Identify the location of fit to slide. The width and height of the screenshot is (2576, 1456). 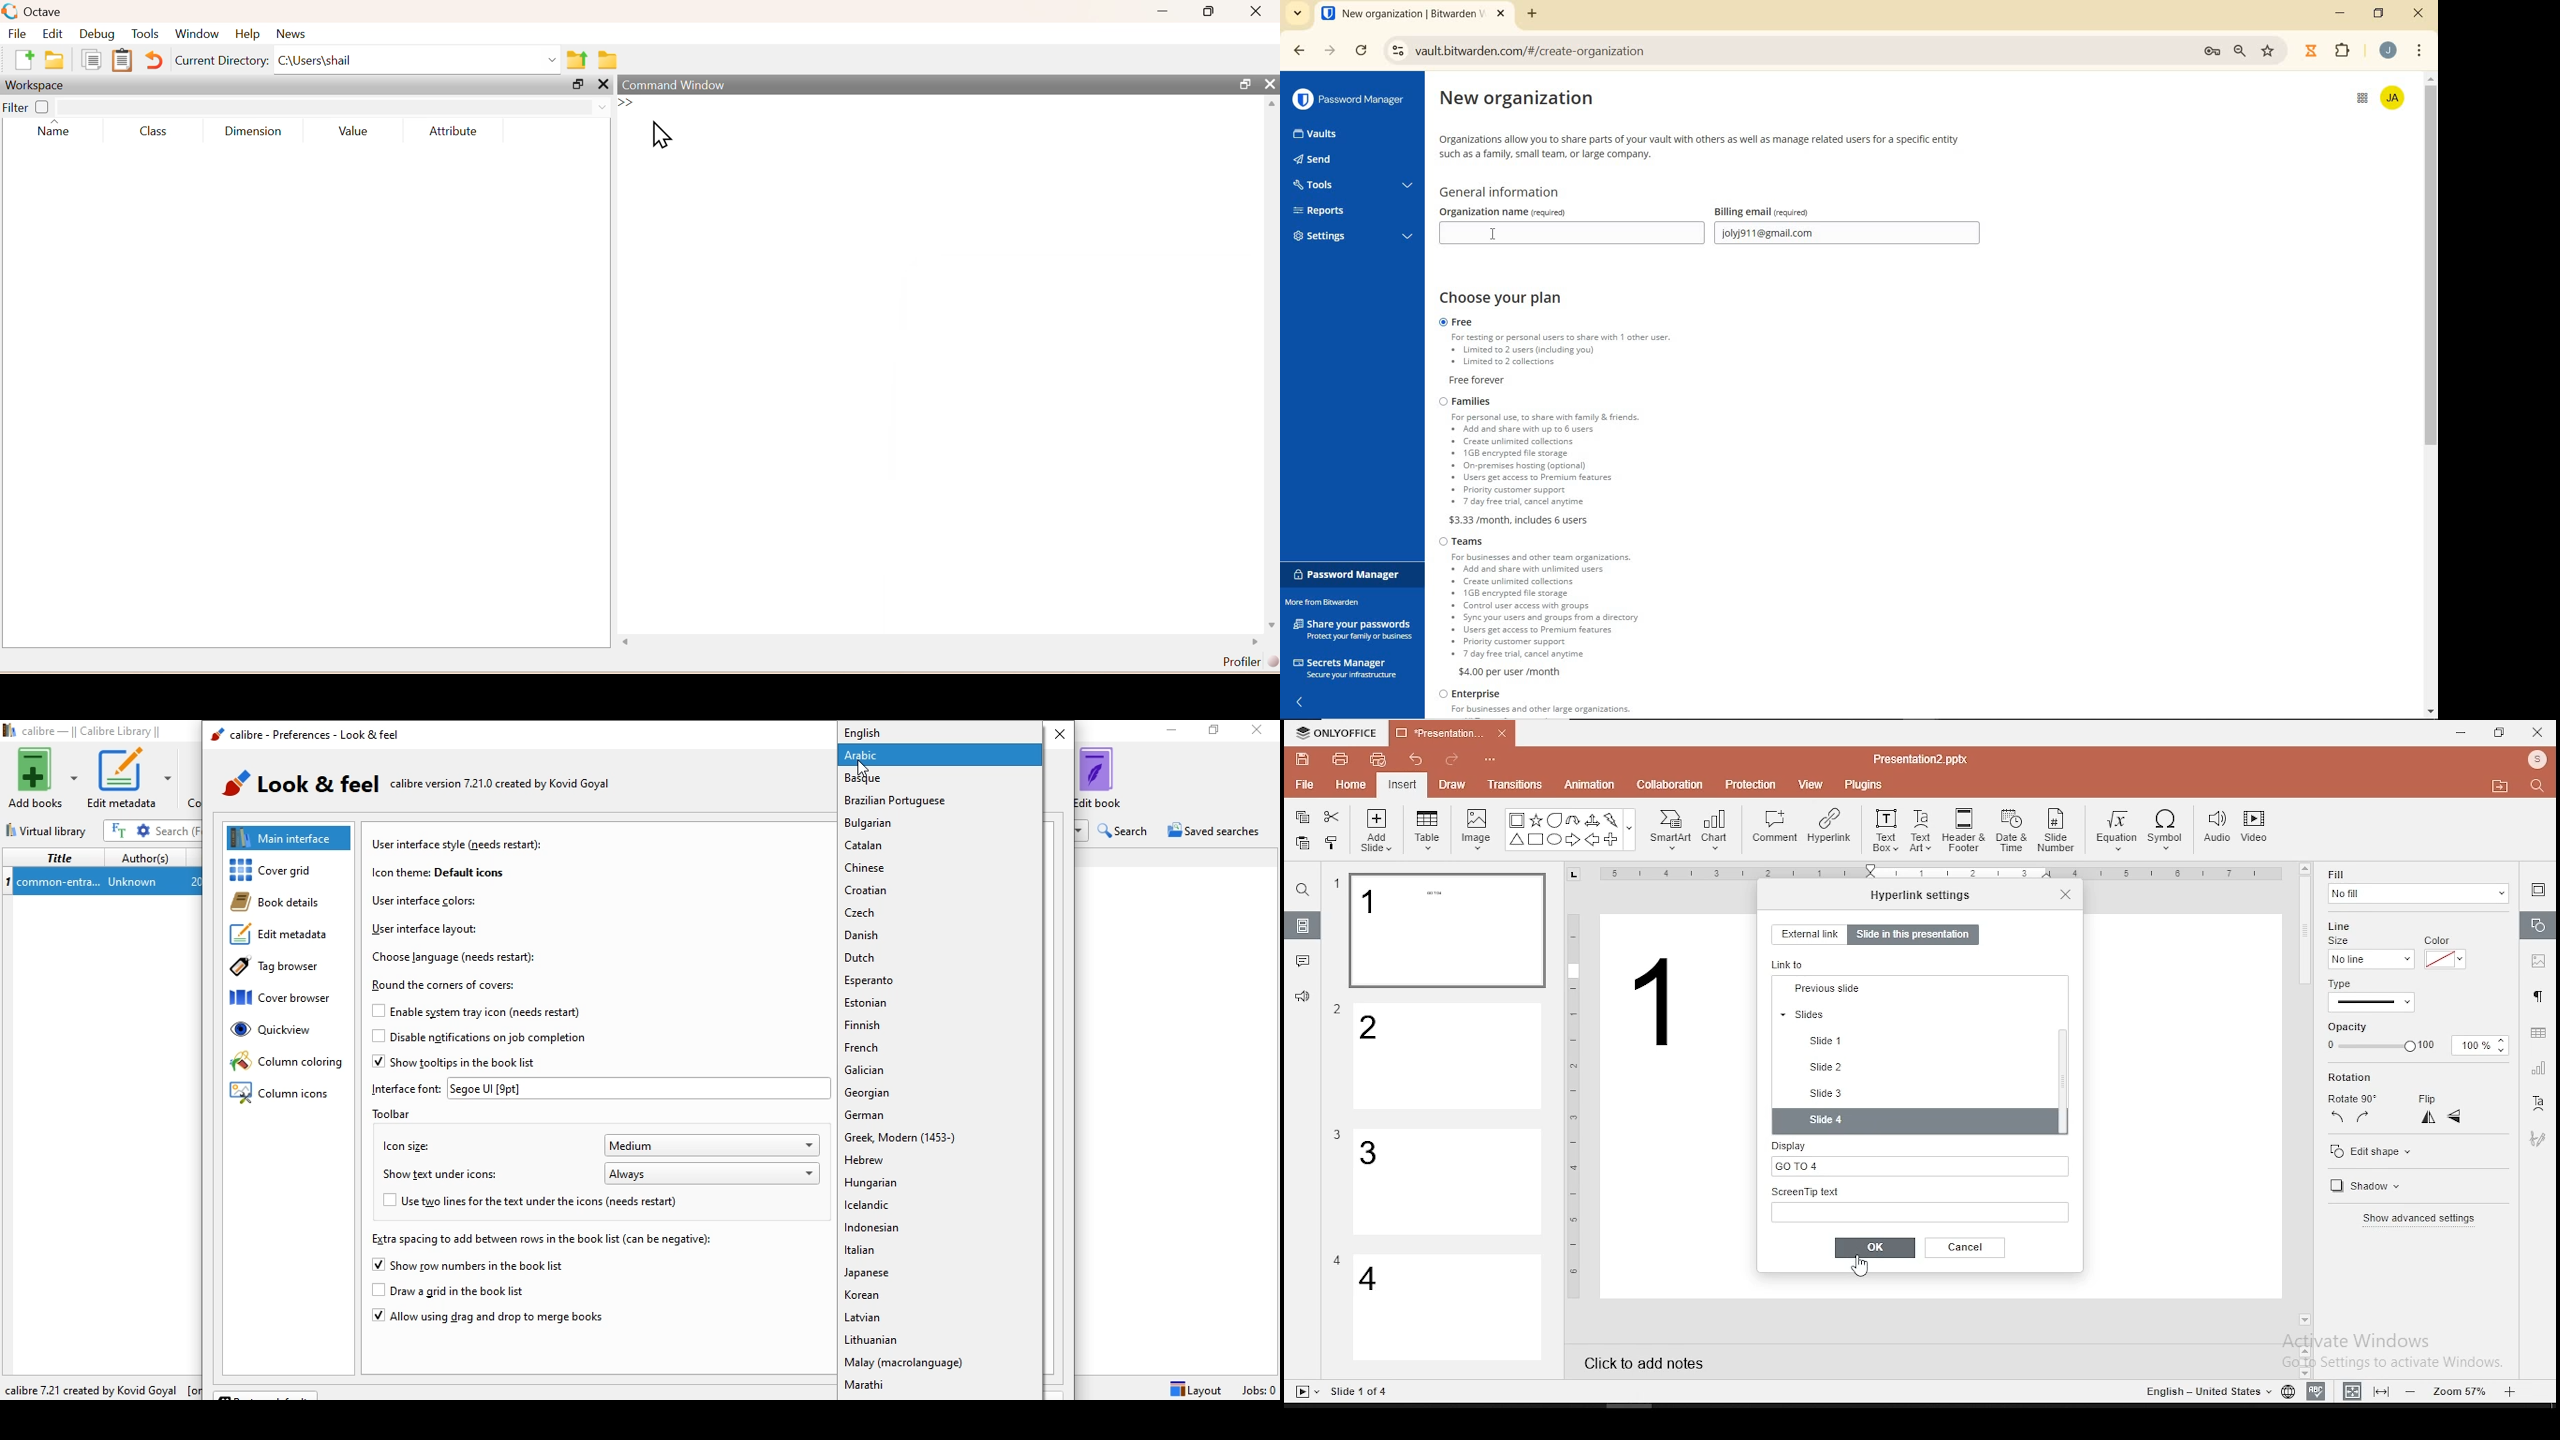
(2384, 1390).